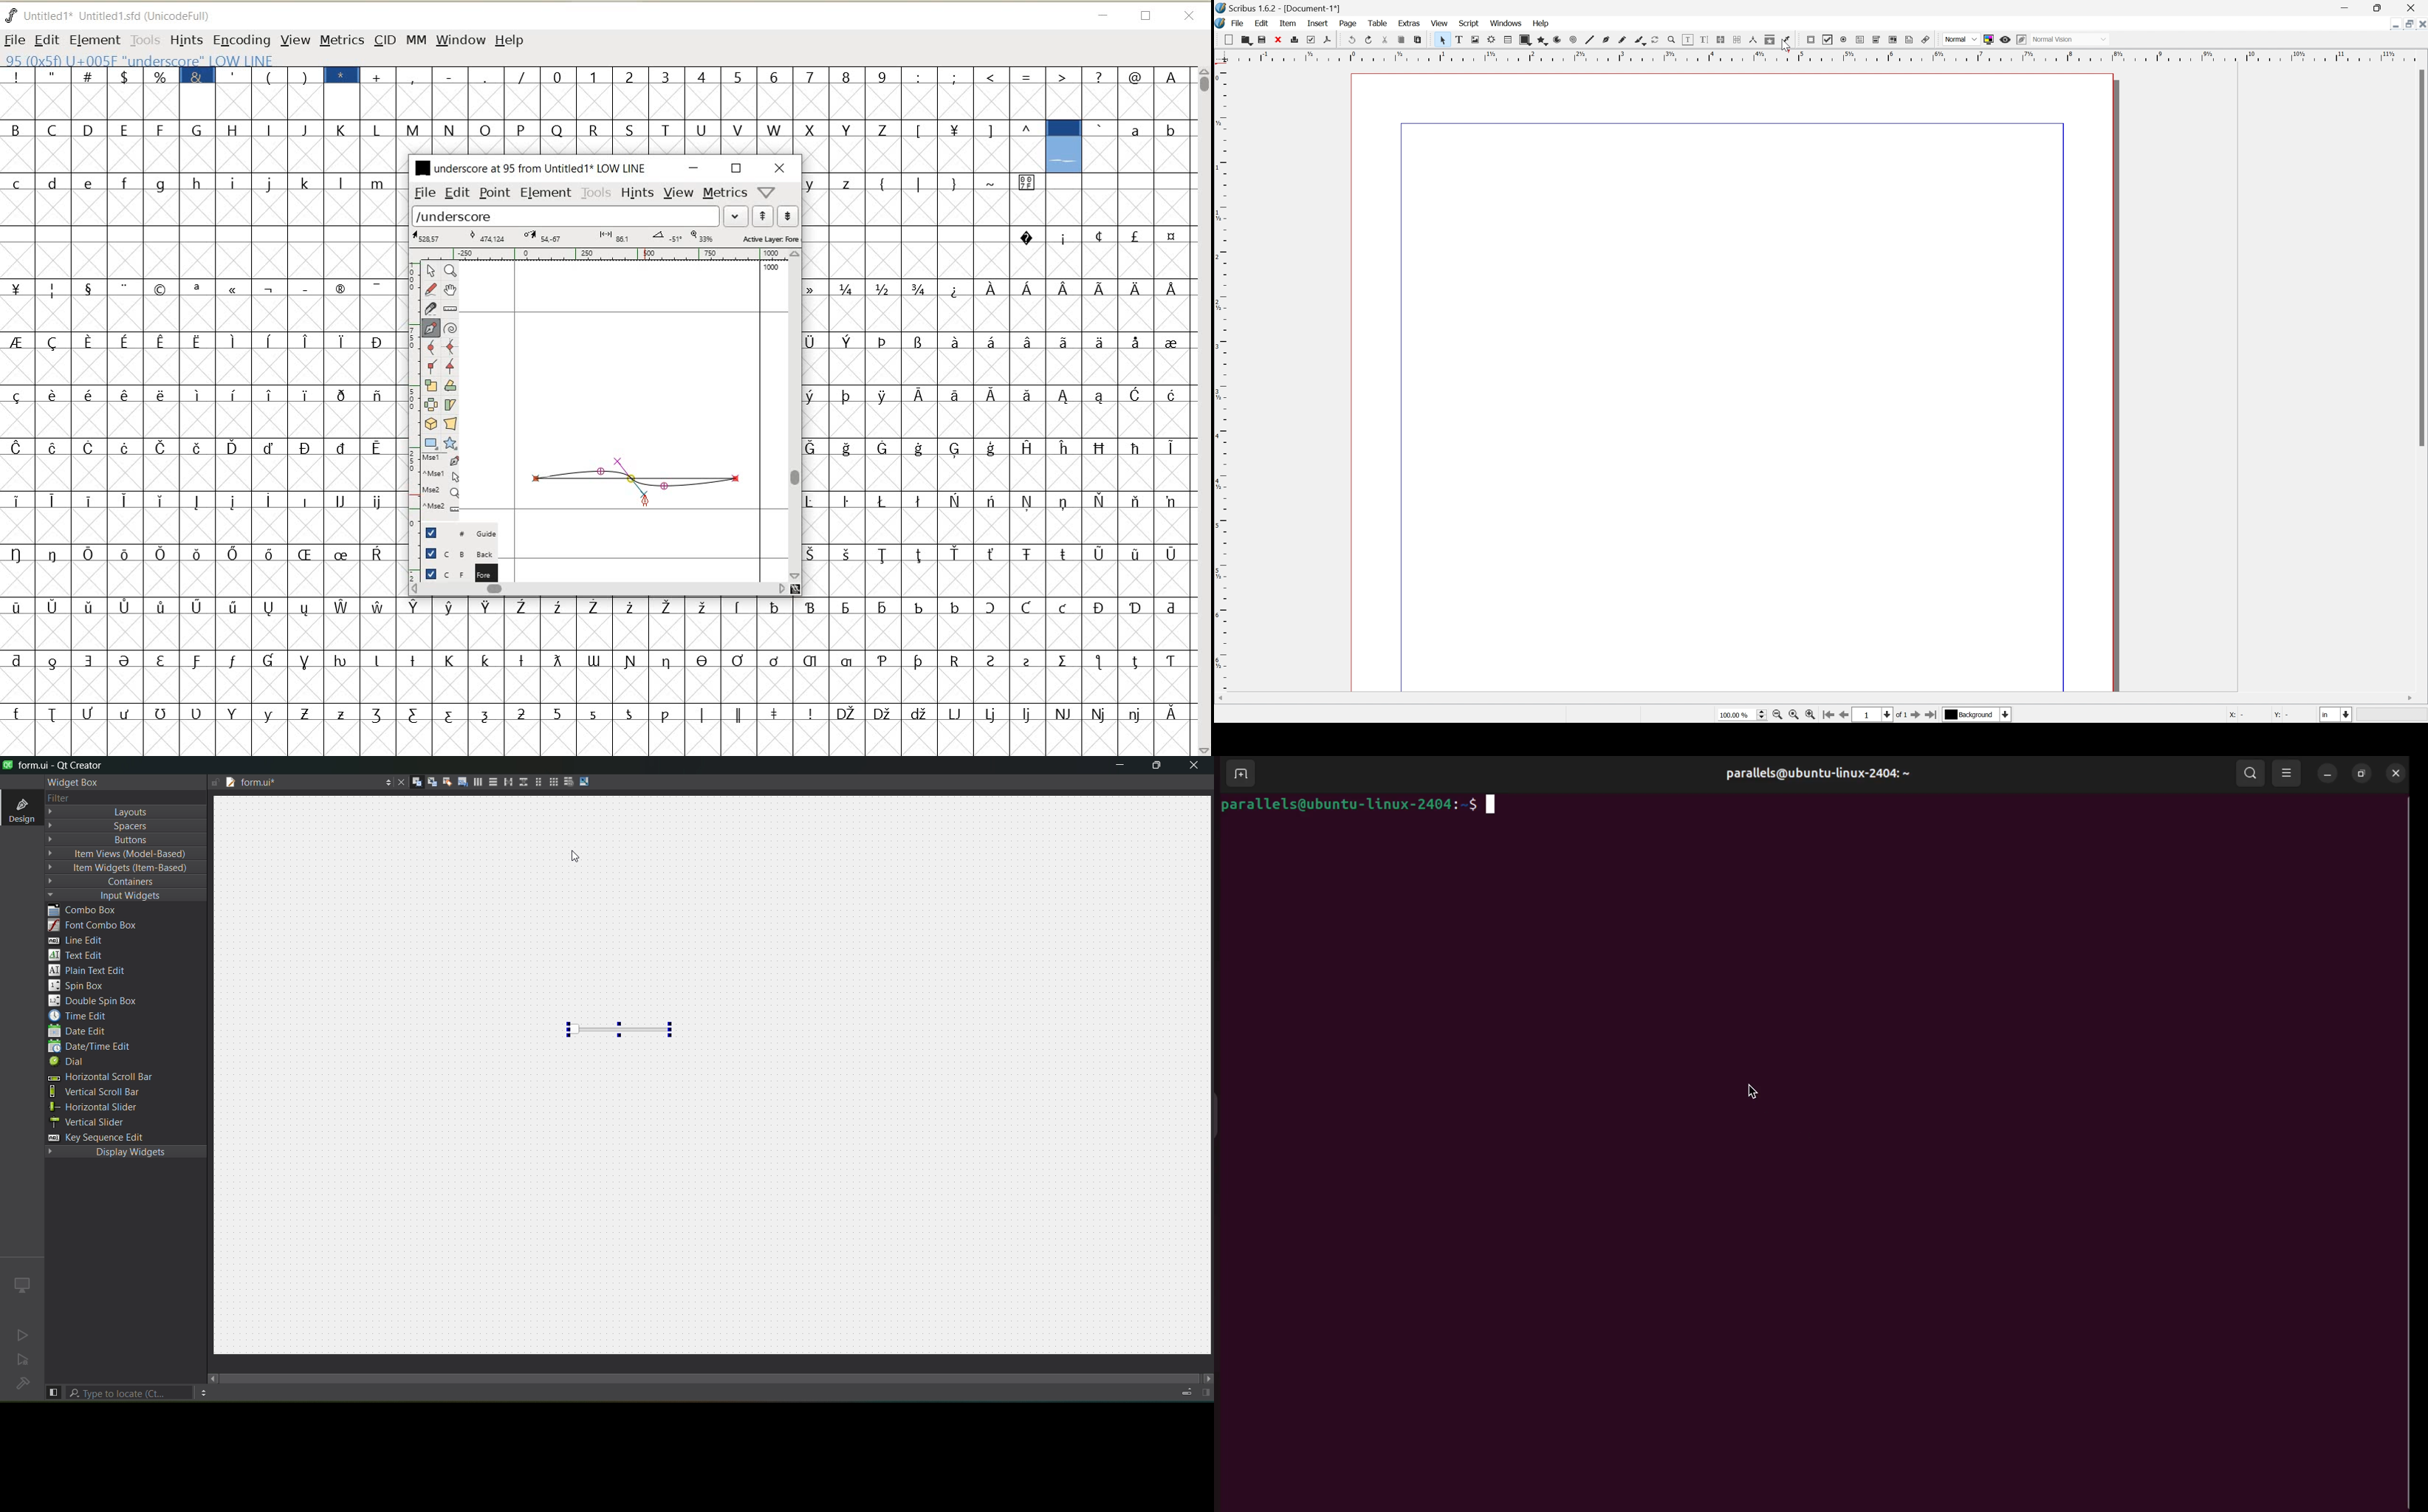  What do you see at coordinates (1224, 37) in the screenshot?
I see `cut` at bounding box center [1224, 37].